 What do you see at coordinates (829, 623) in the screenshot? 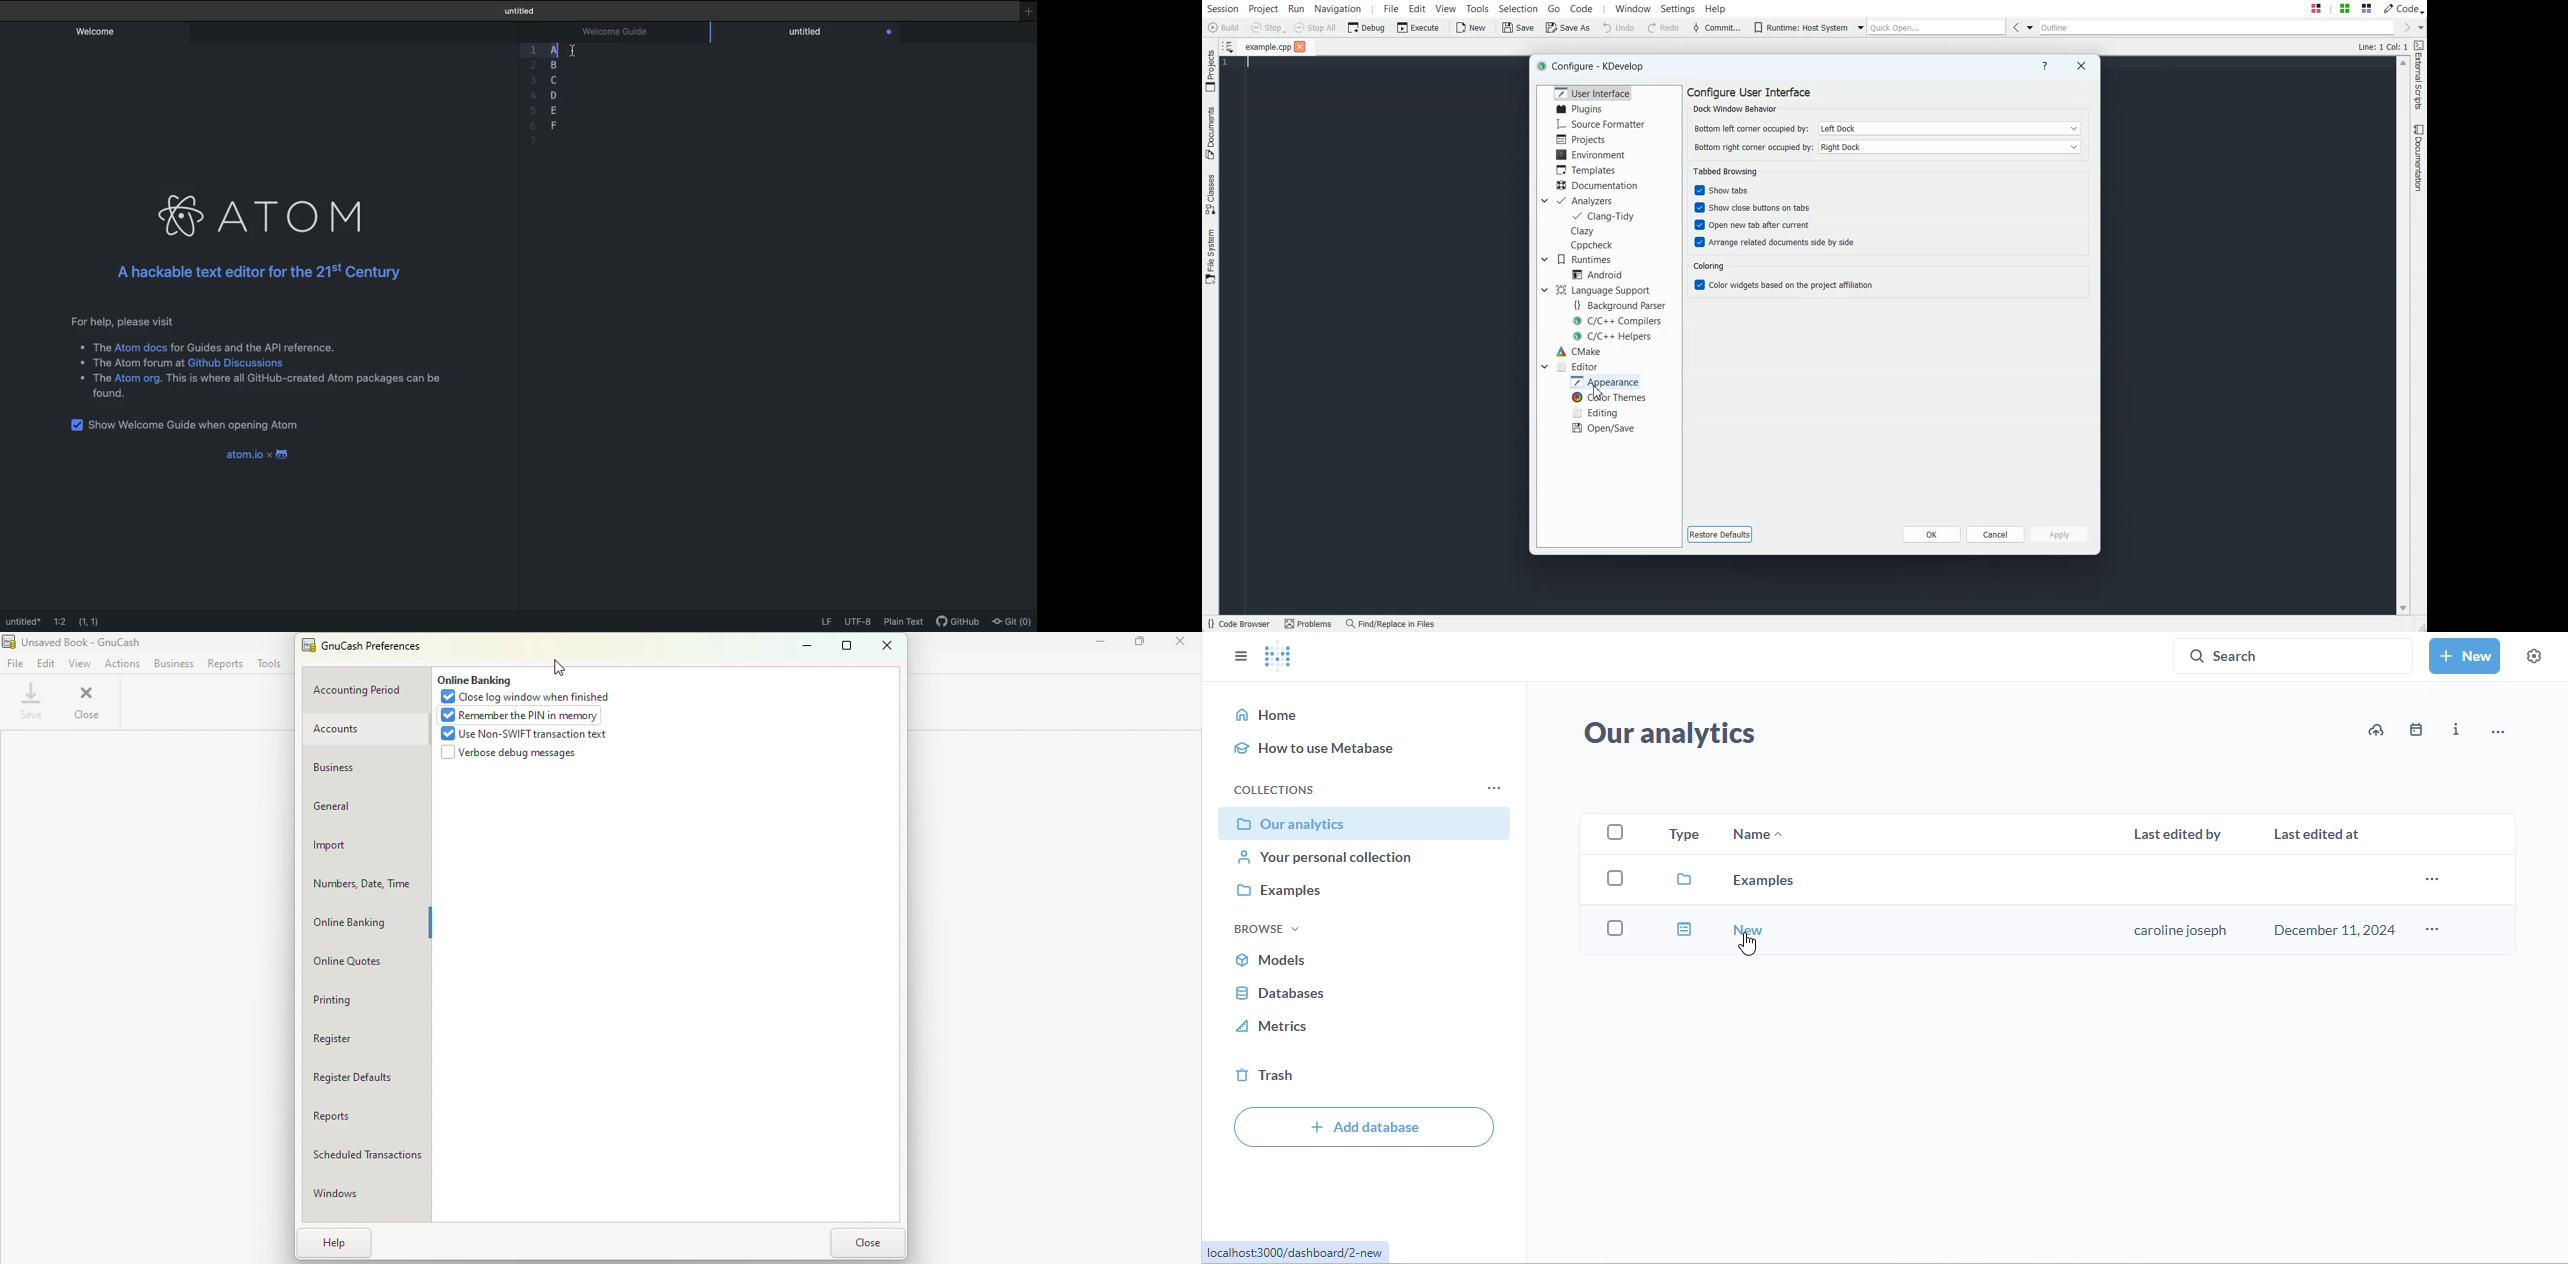
I see `LF` at bounding box center [829, 623].